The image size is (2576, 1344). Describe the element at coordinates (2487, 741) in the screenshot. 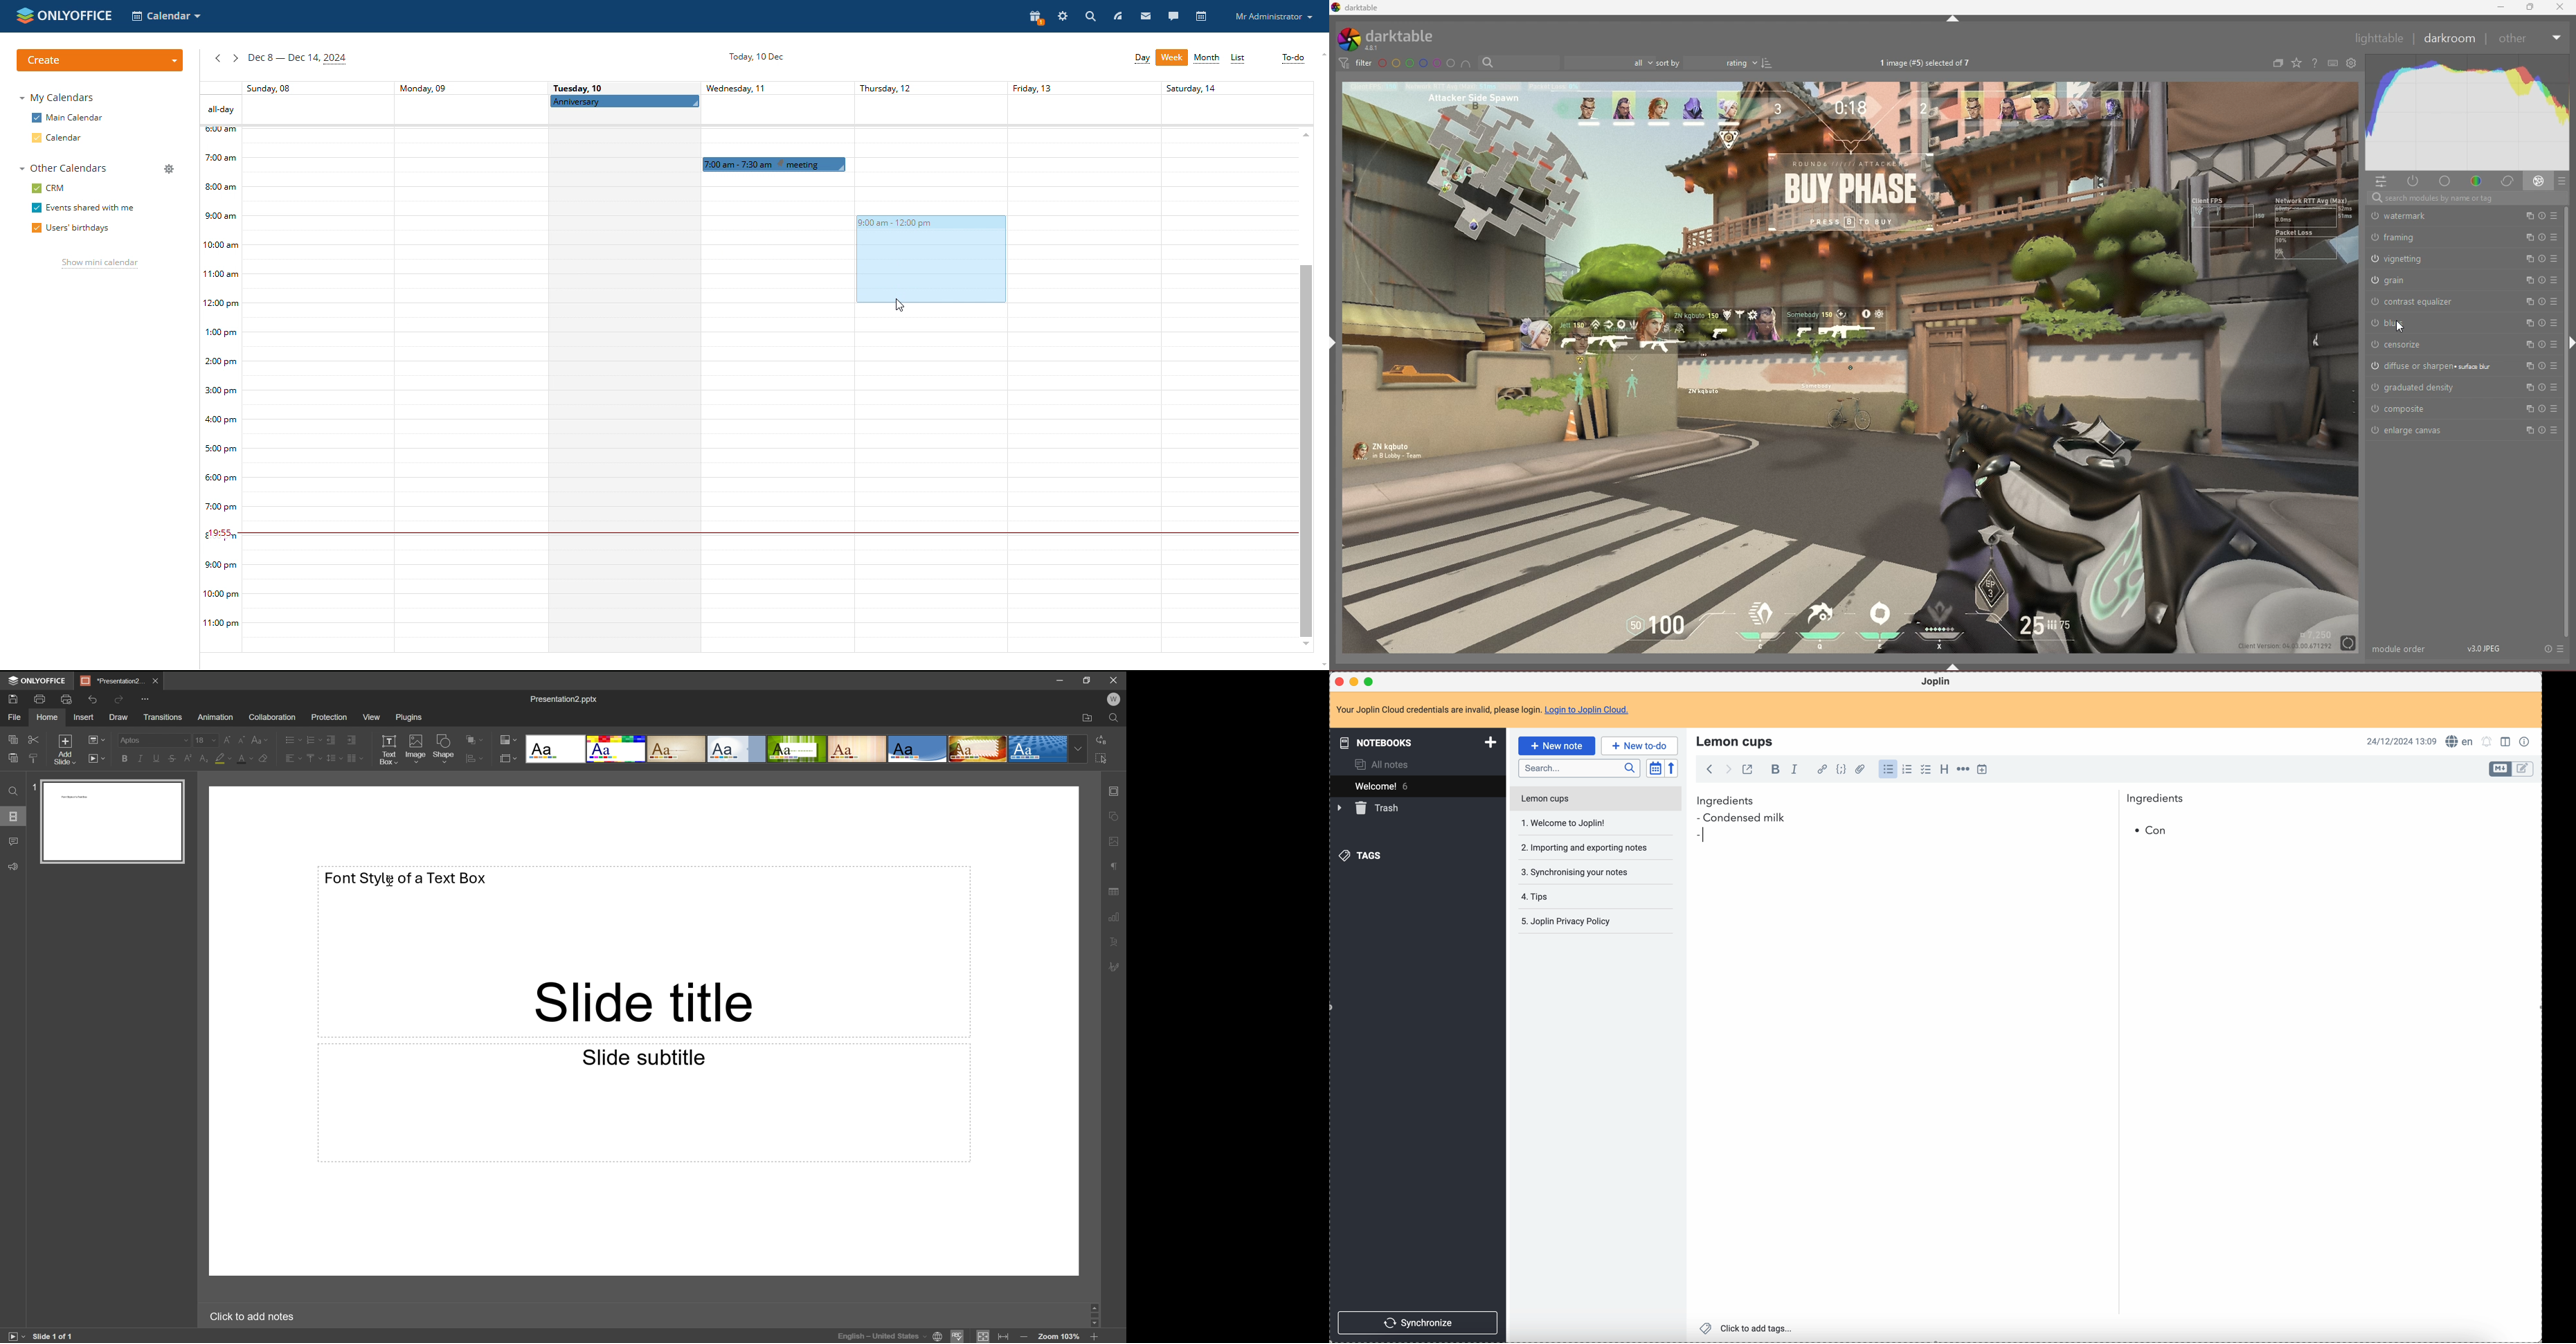

I see `set notifications` at that location.